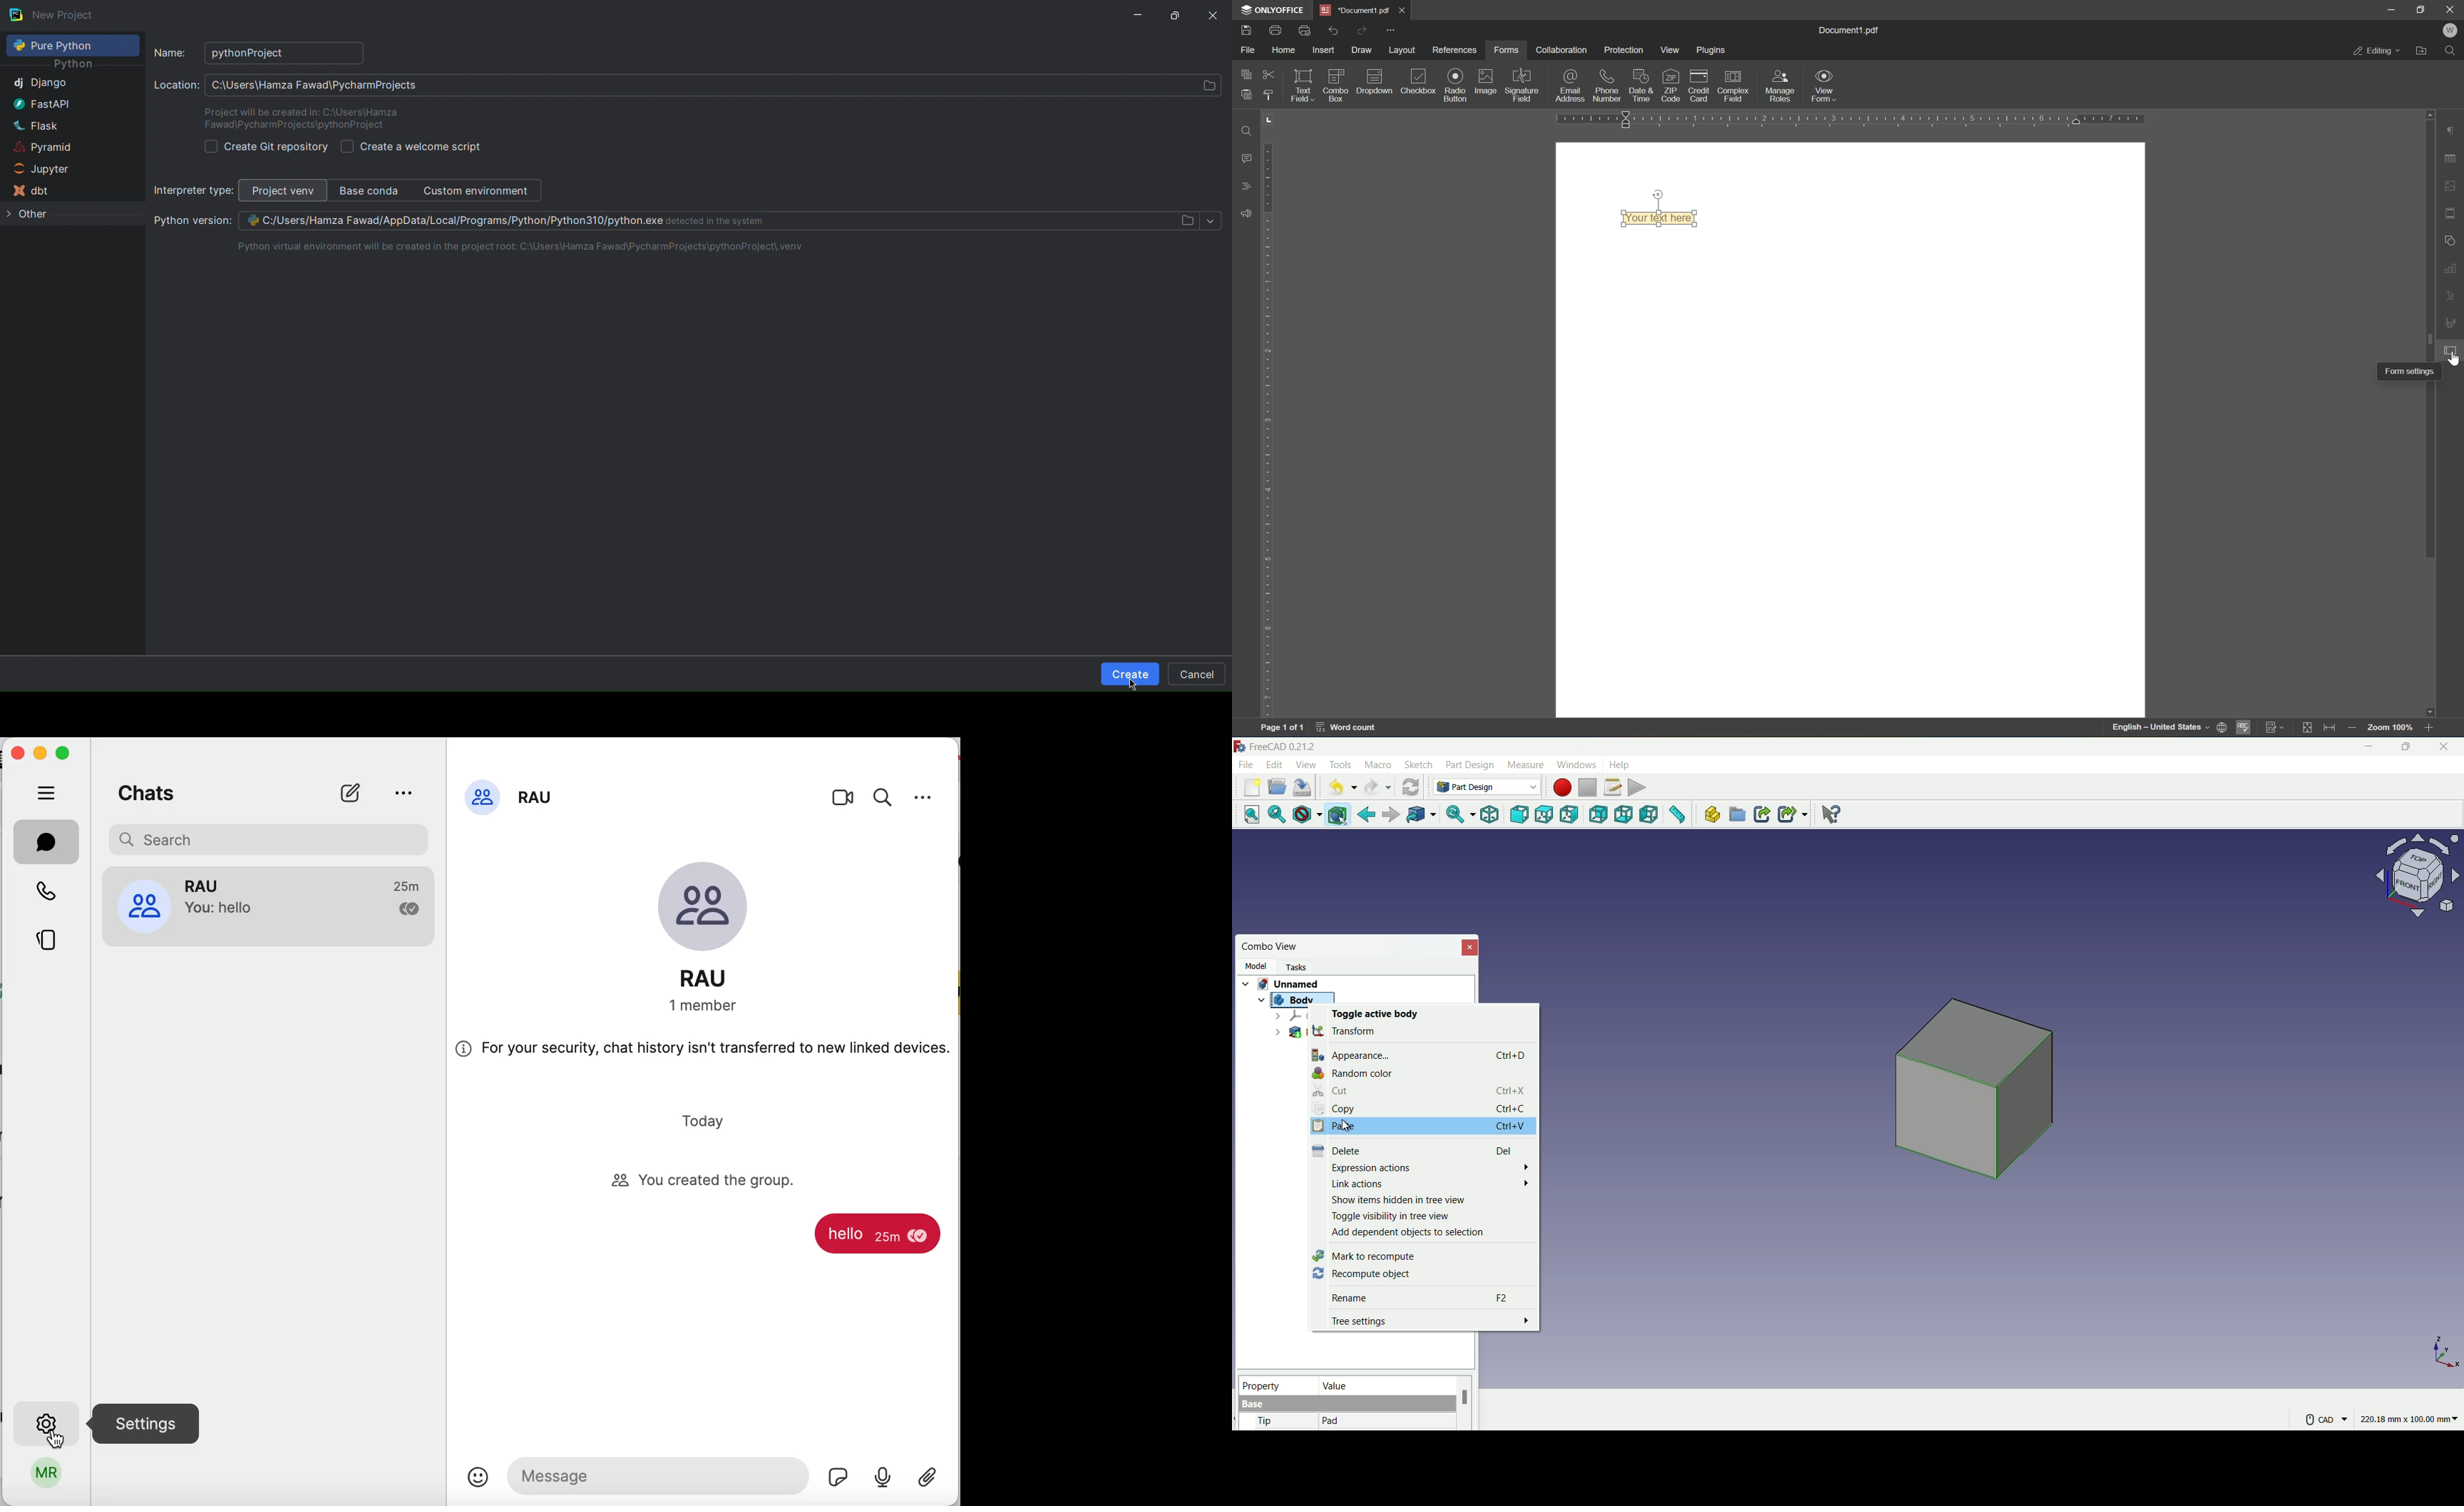 This screenshot has height=1512, width=2464. Describe the element at coordinates (1822, 85) in the screenshot. I see `form view` at that location.